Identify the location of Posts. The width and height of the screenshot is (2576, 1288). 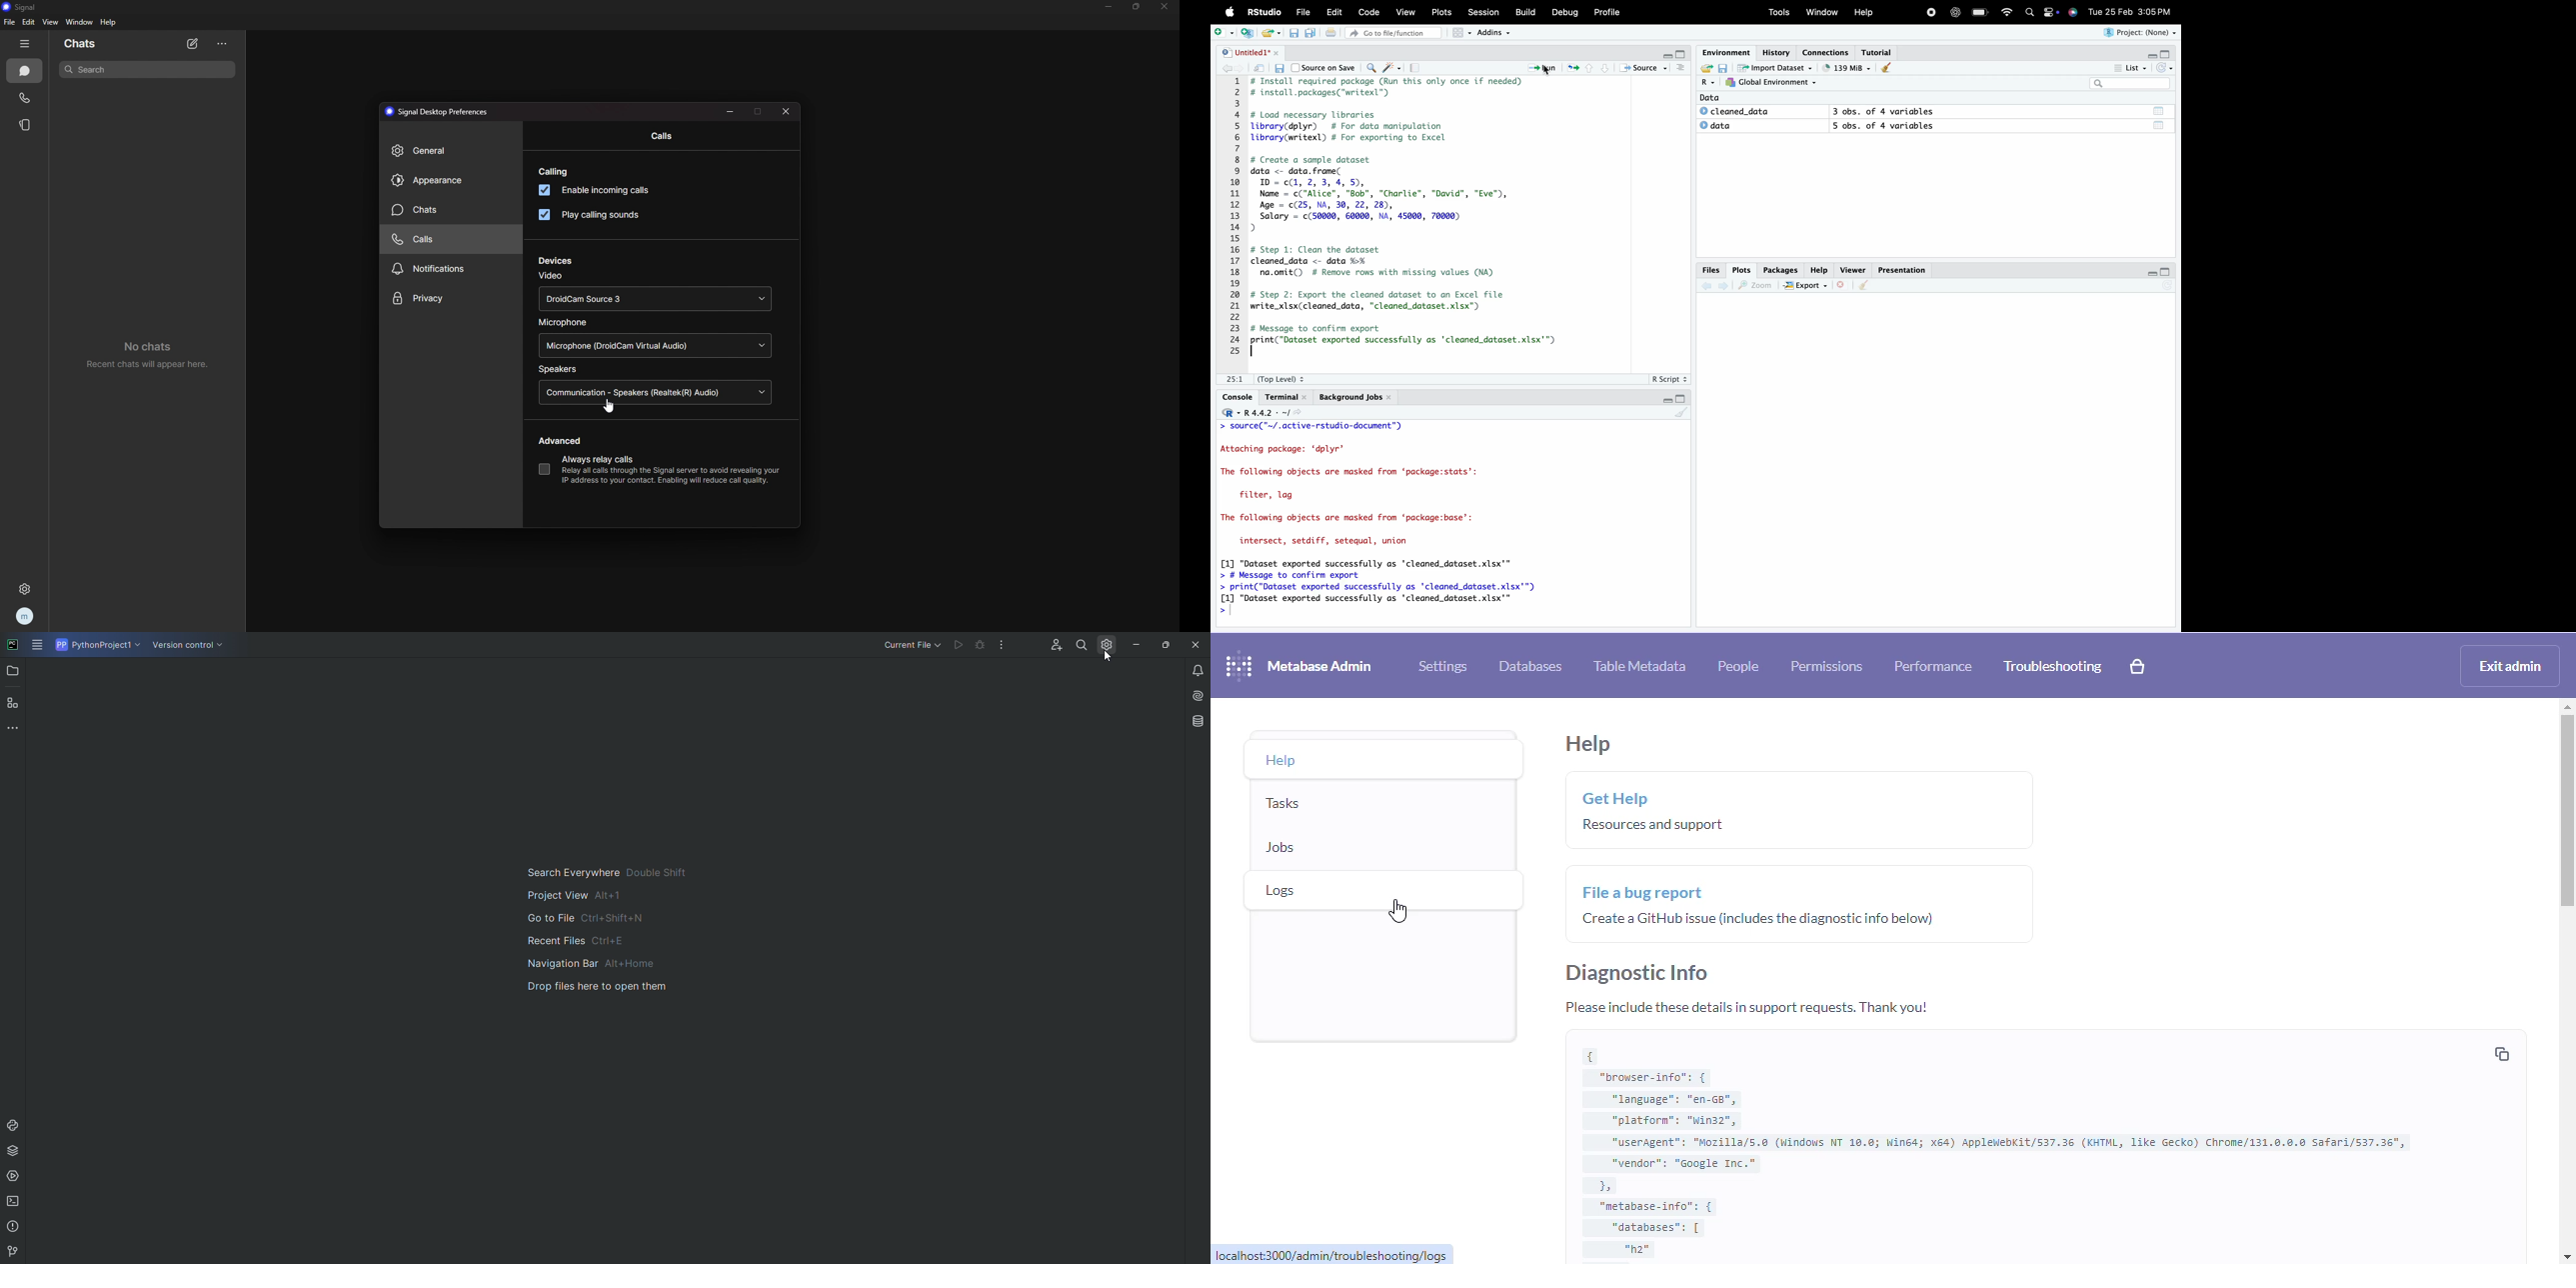
(1442, 13).